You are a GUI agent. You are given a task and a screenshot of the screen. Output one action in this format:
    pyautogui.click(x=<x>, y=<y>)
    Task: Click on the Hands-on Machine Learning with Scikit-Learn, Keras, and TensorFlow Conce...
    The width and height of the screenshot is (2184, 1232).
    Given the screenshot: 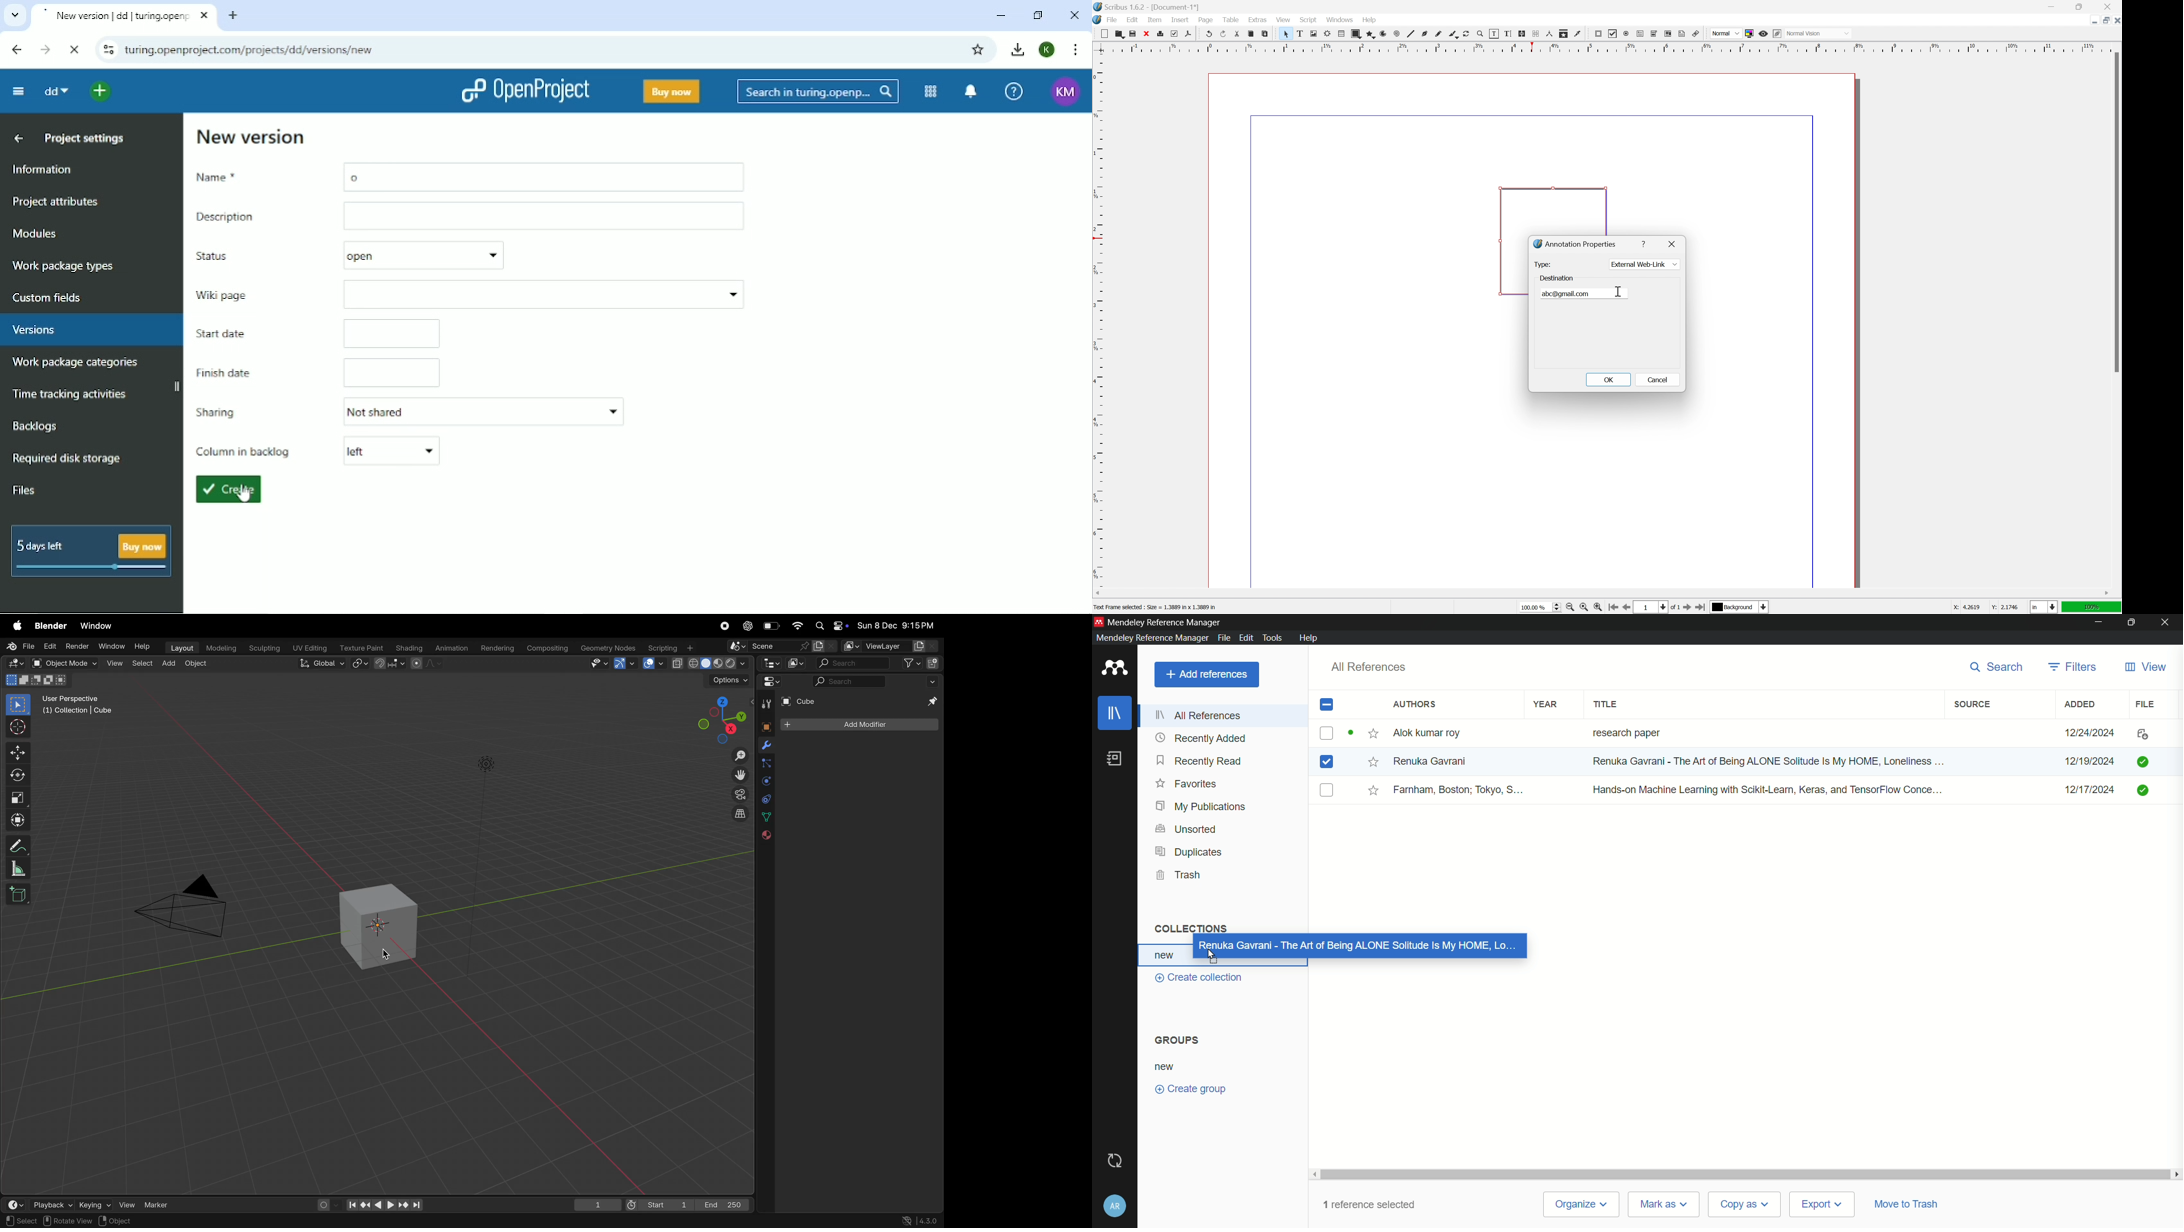 What is the action you would take?
    pyautogui.click(x=1770, y=790)
    